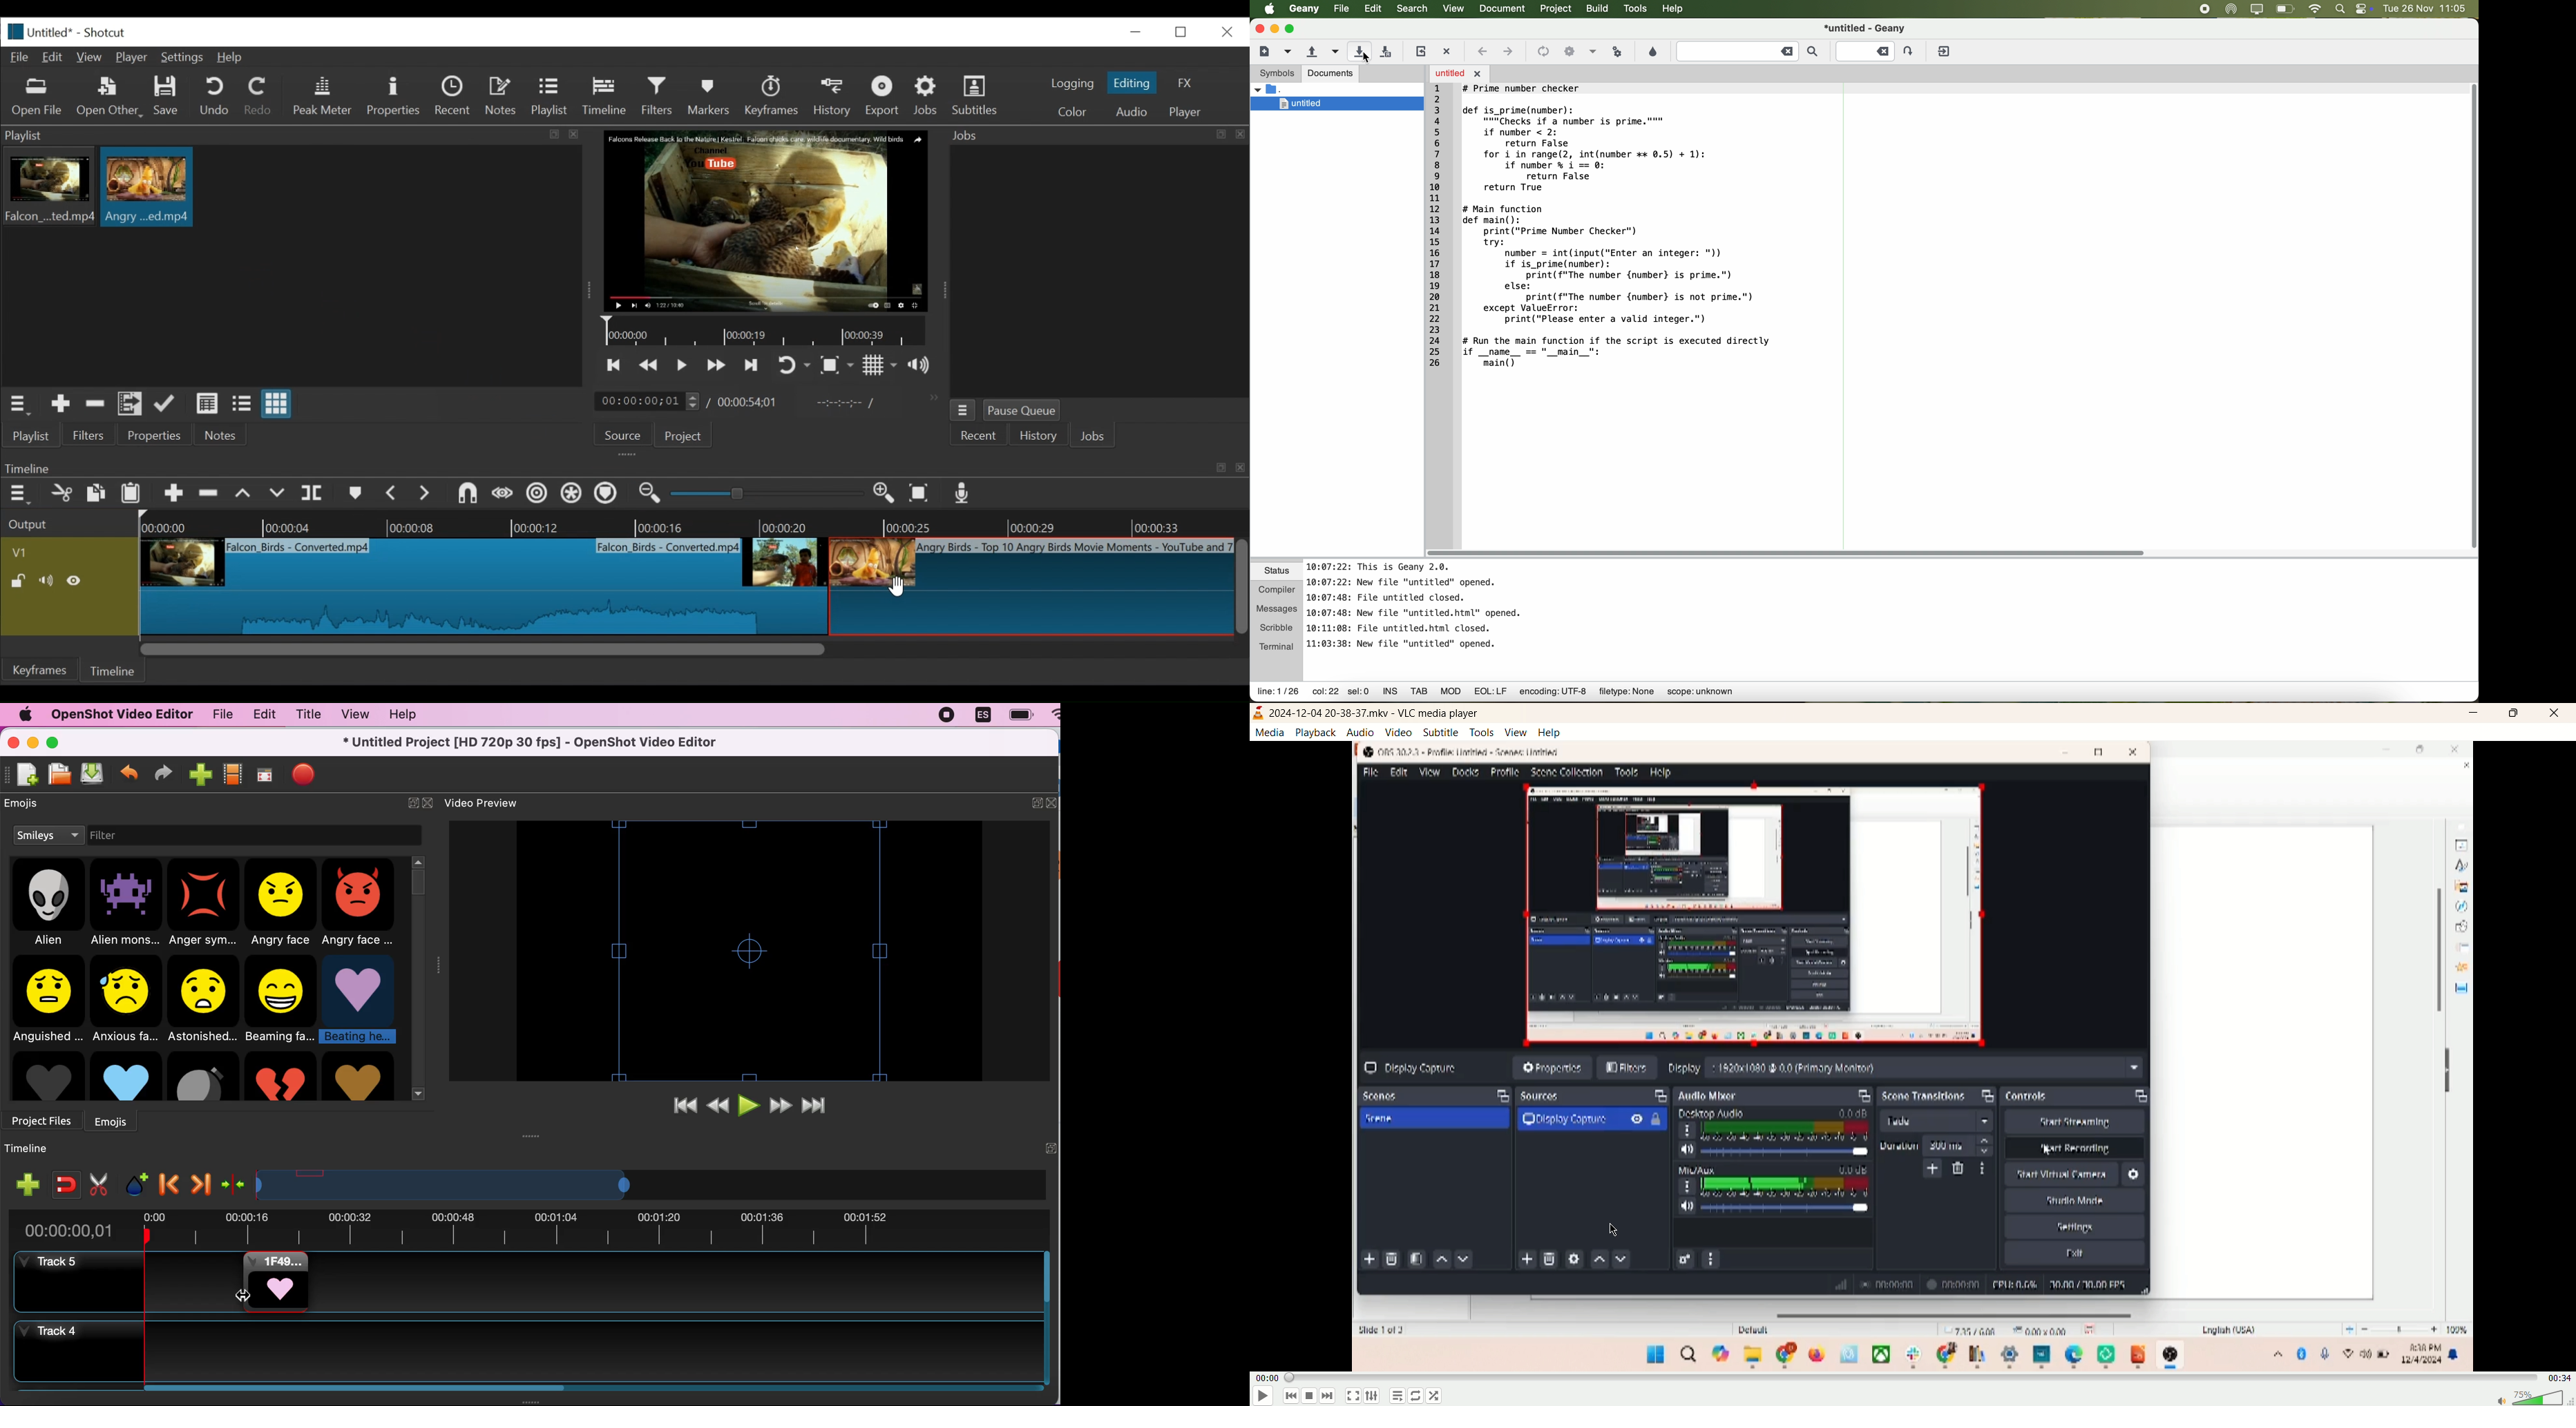 The image size is (2576, 1428). Describe the element at coordinates (210, 496) in the screenshot. I see `Remove cut` at that location.